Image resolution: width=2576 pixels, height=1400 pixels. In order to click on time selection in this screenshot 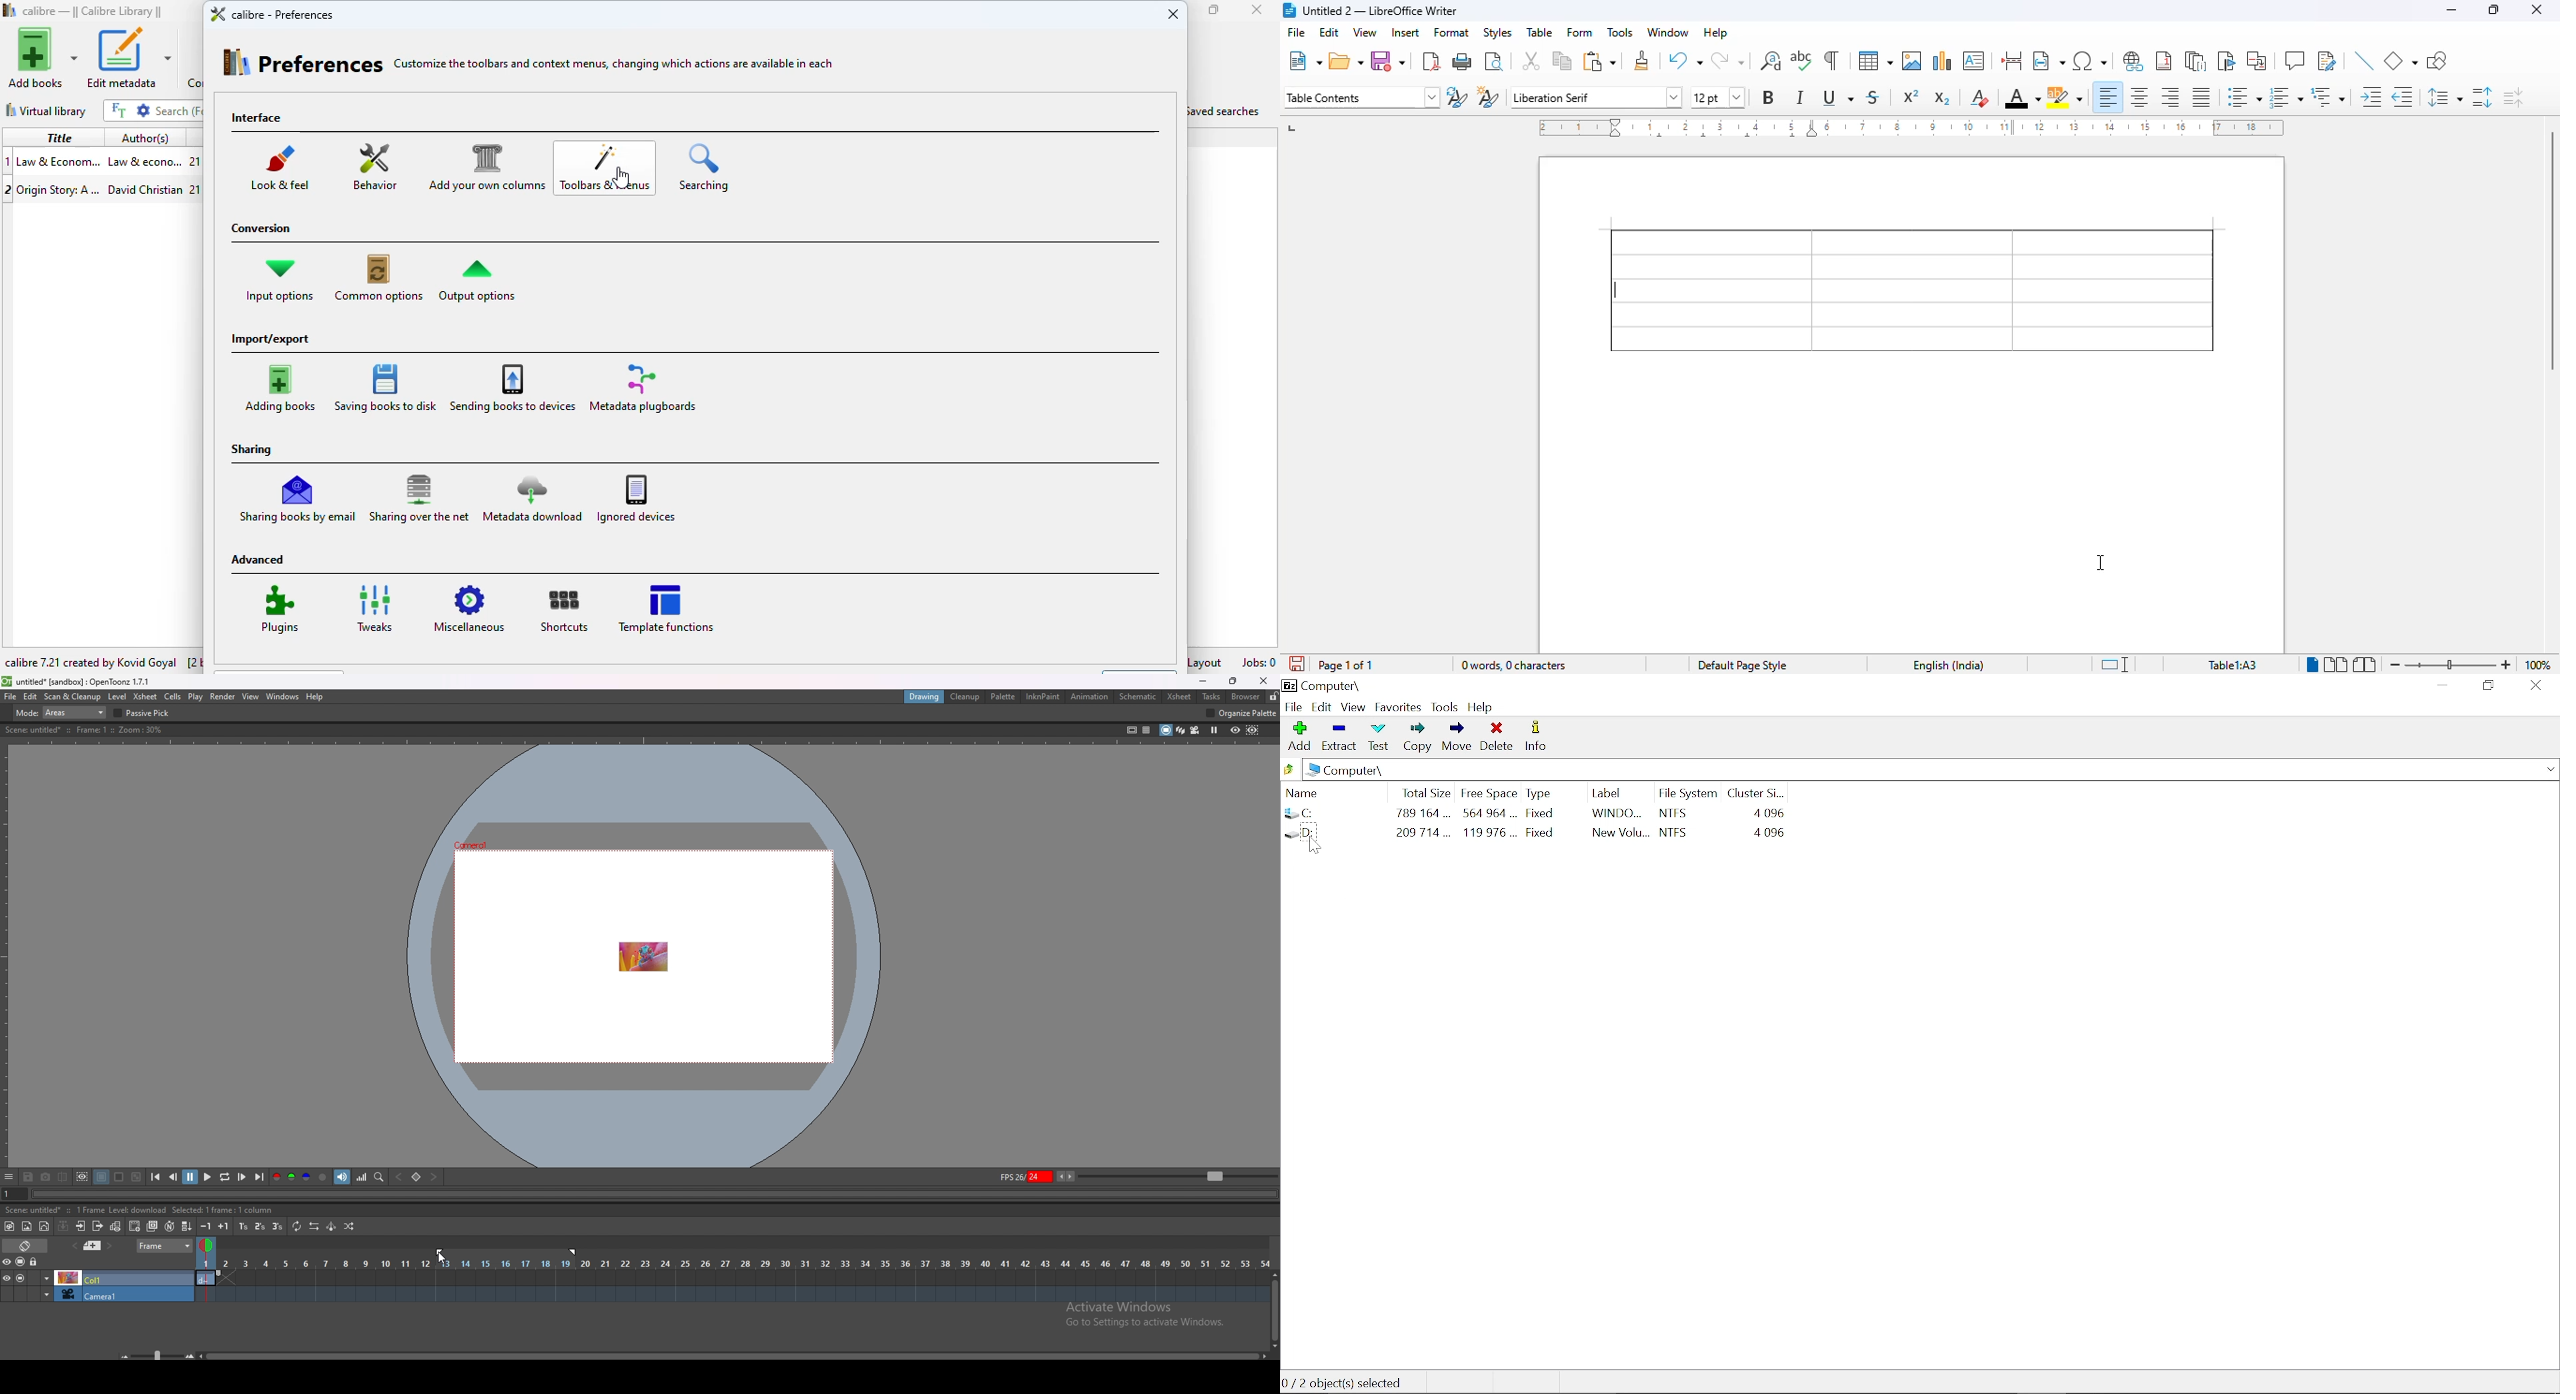, I will do `click(205, 1243)`.